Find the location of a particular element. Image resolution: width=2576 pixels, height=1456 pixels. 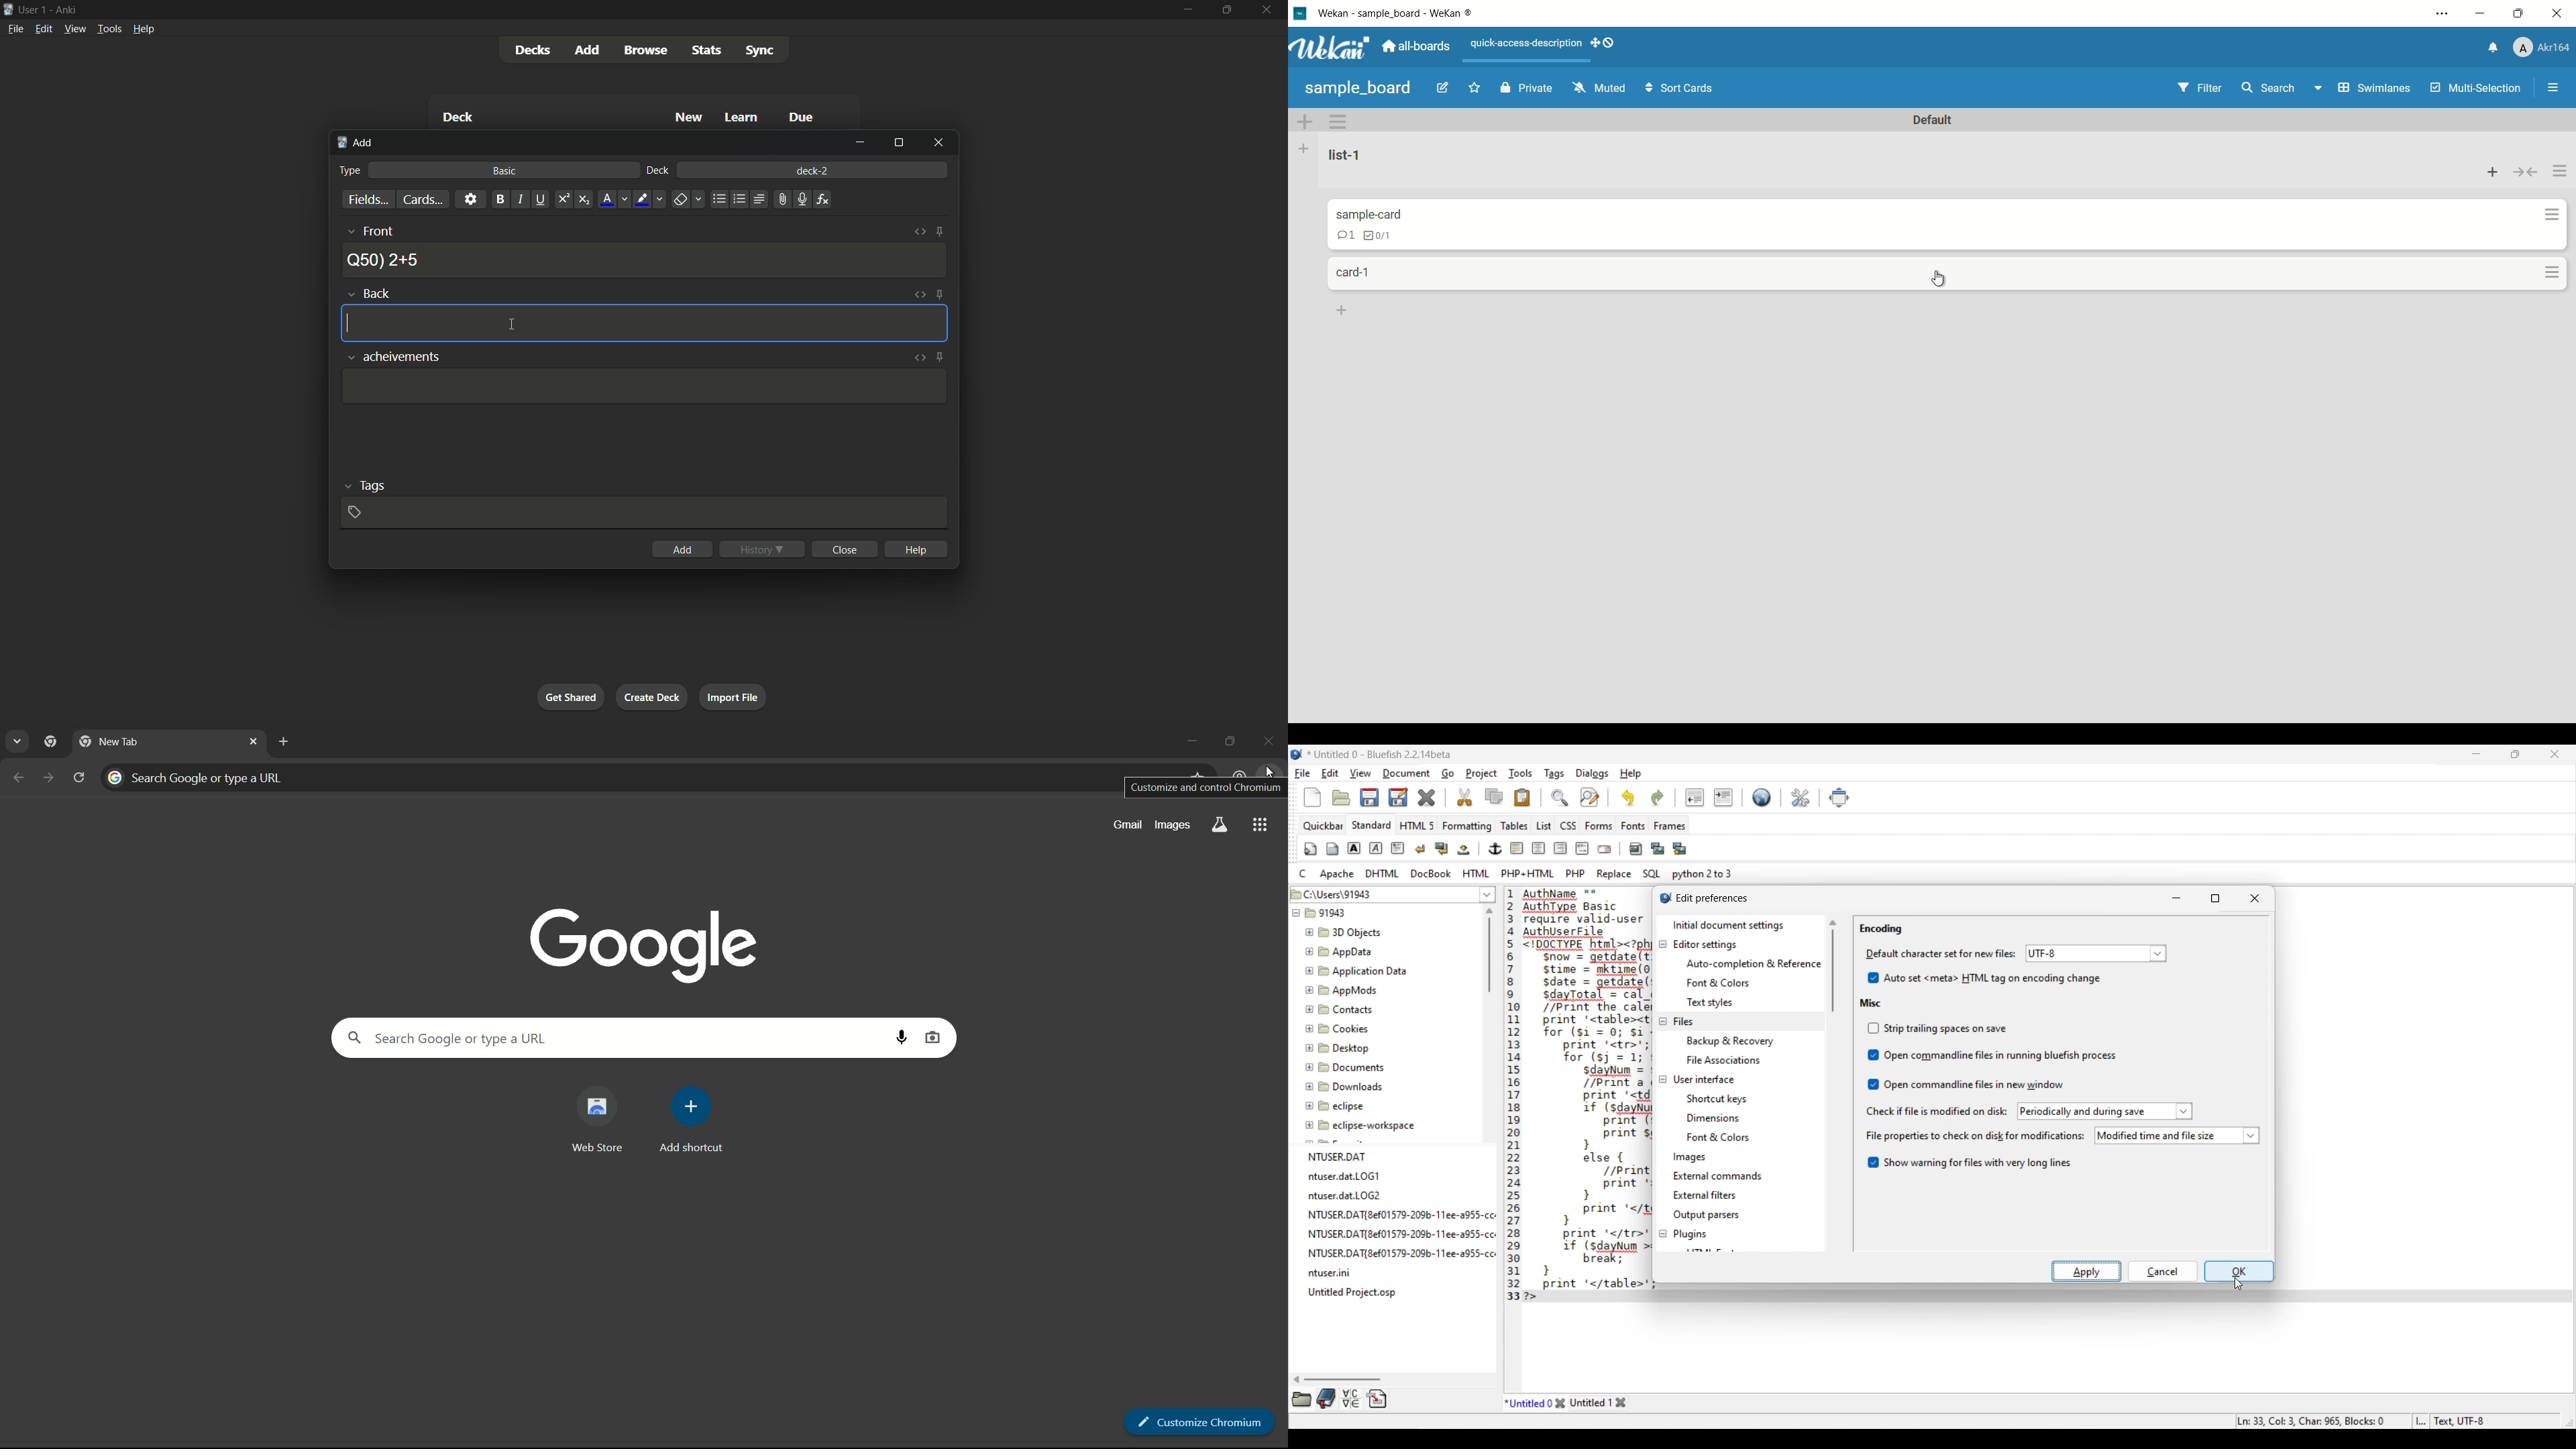

type is located at coordinates (350, 171).